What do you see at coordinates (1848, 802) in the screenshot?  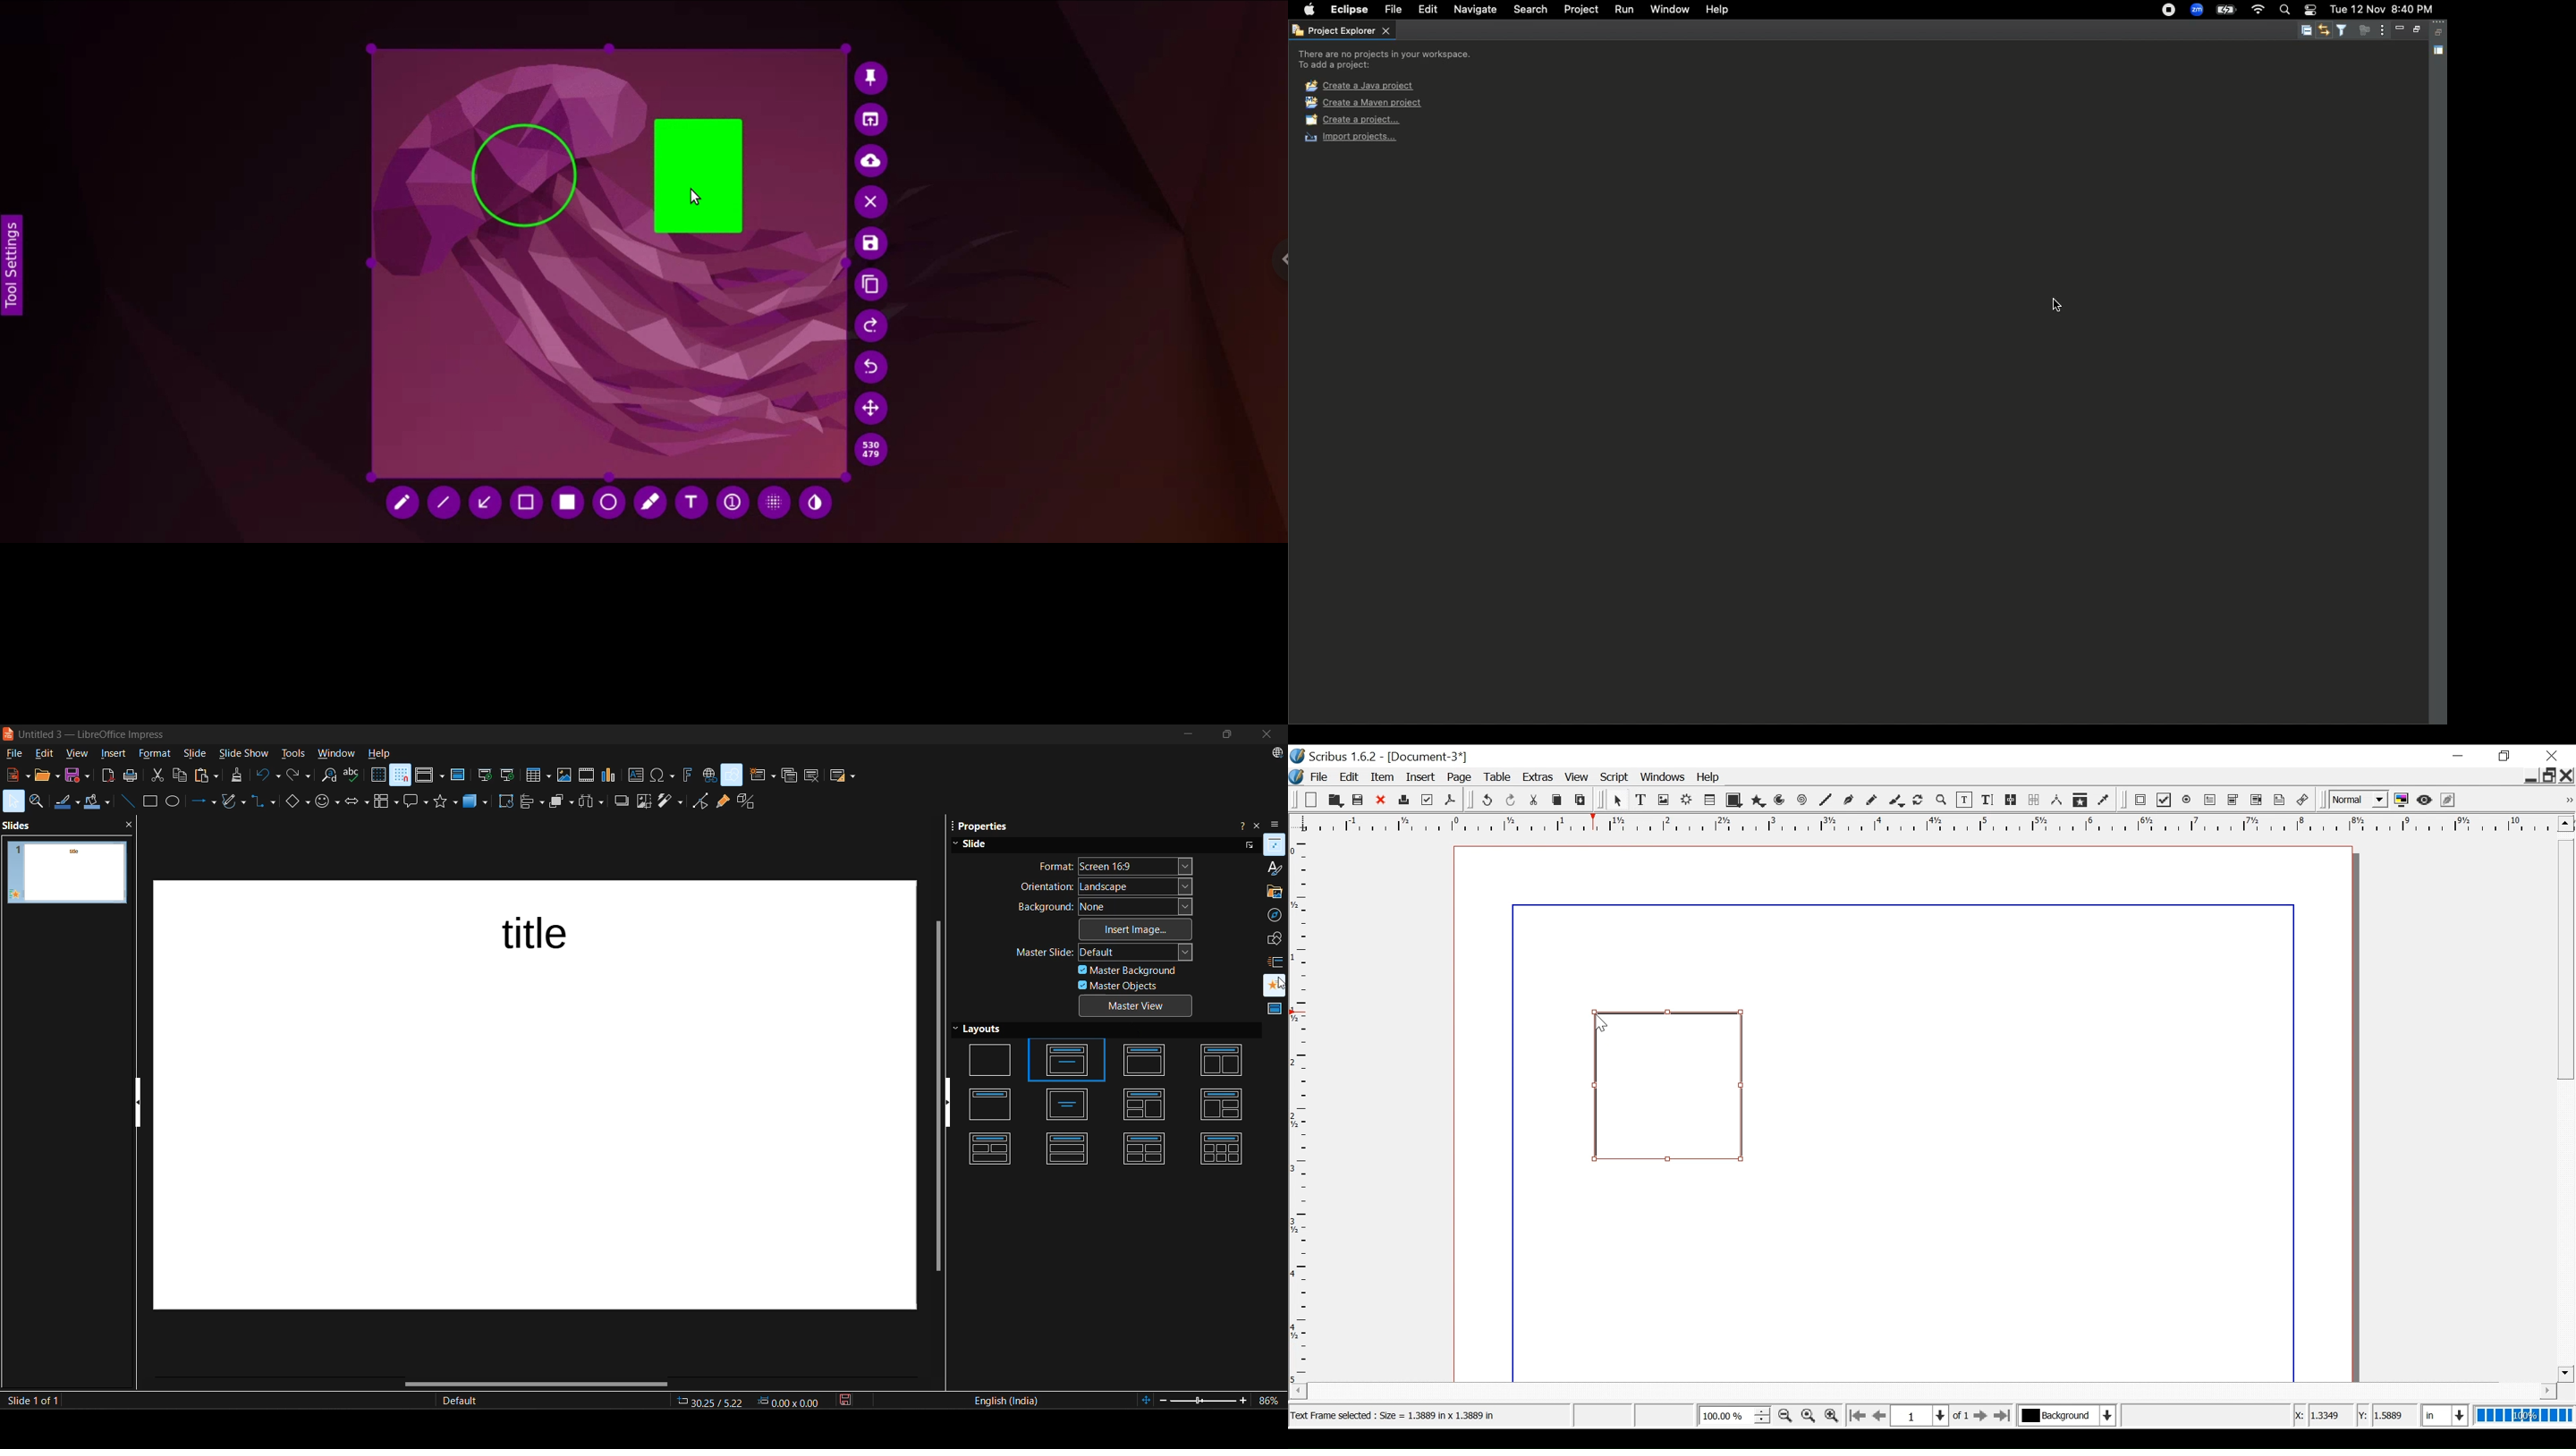 I see `Bezier curve` at bounding box center [1848, 802].